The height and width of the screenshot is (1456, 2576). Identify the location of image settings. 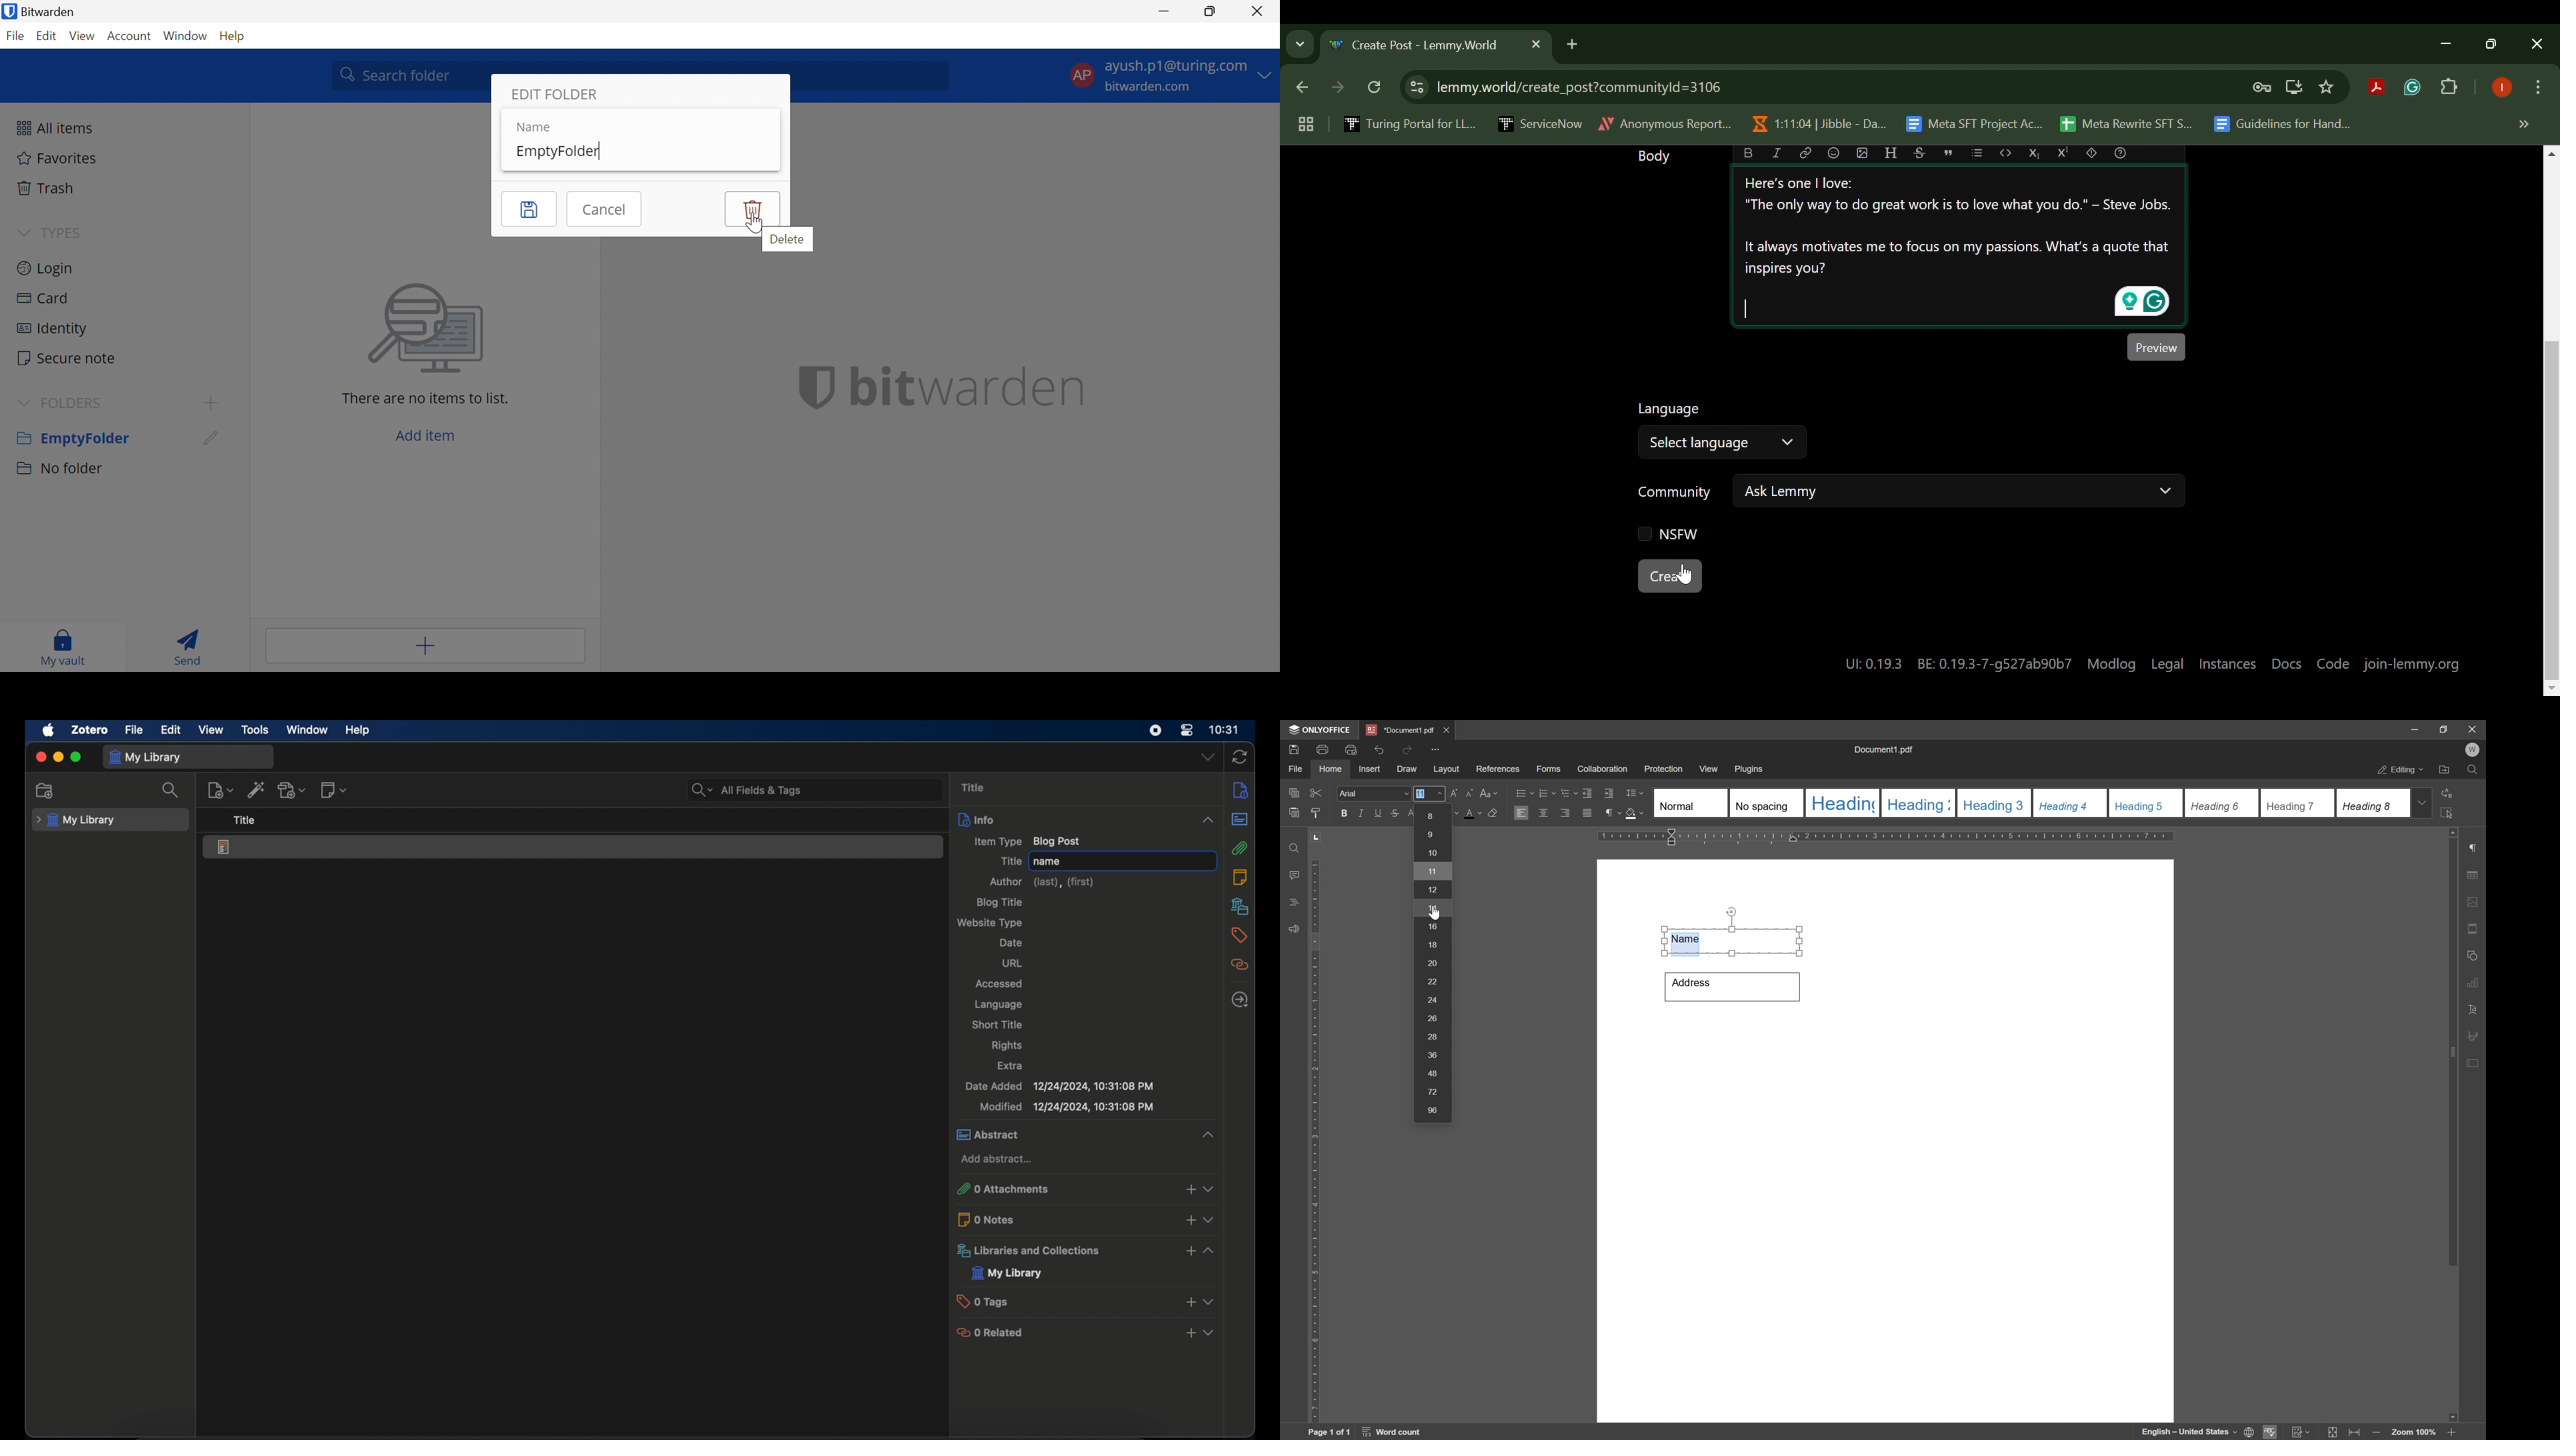
(2476, 904).